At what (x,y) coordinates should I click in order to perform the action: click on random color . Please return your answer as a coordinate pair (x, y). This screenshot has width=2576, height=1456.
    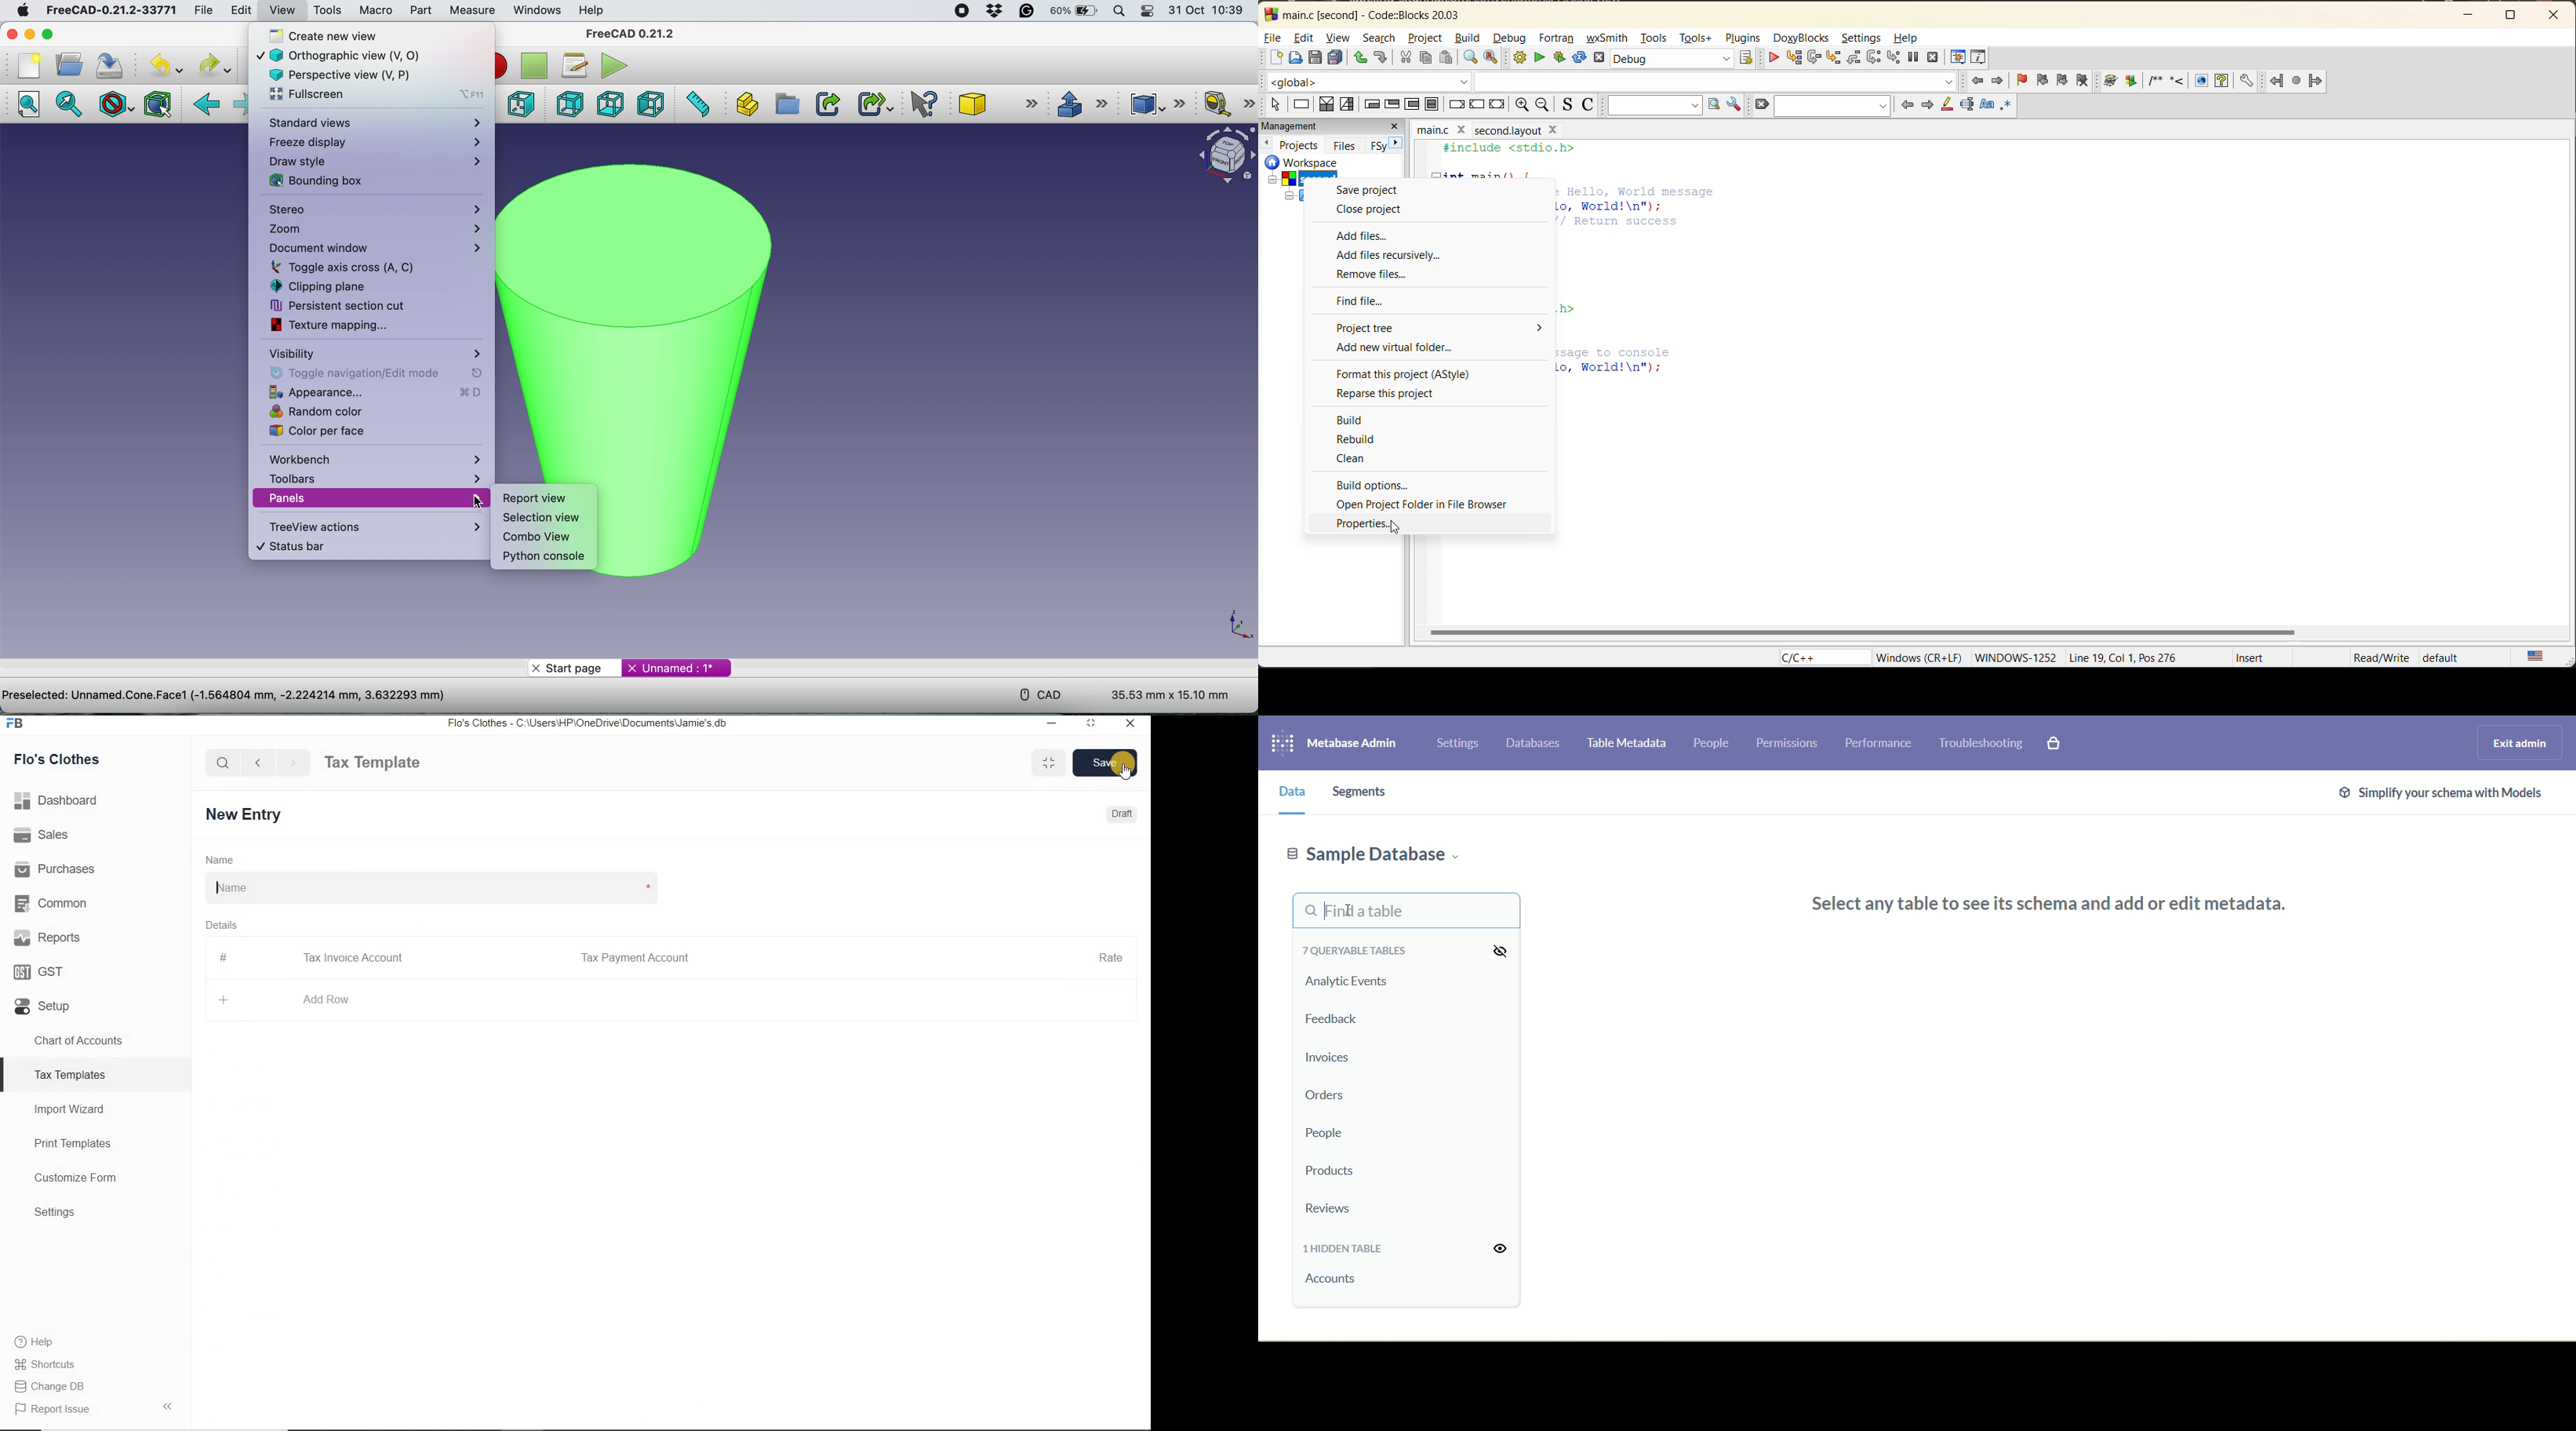
    Looking at the image, I should click on (364, 412).